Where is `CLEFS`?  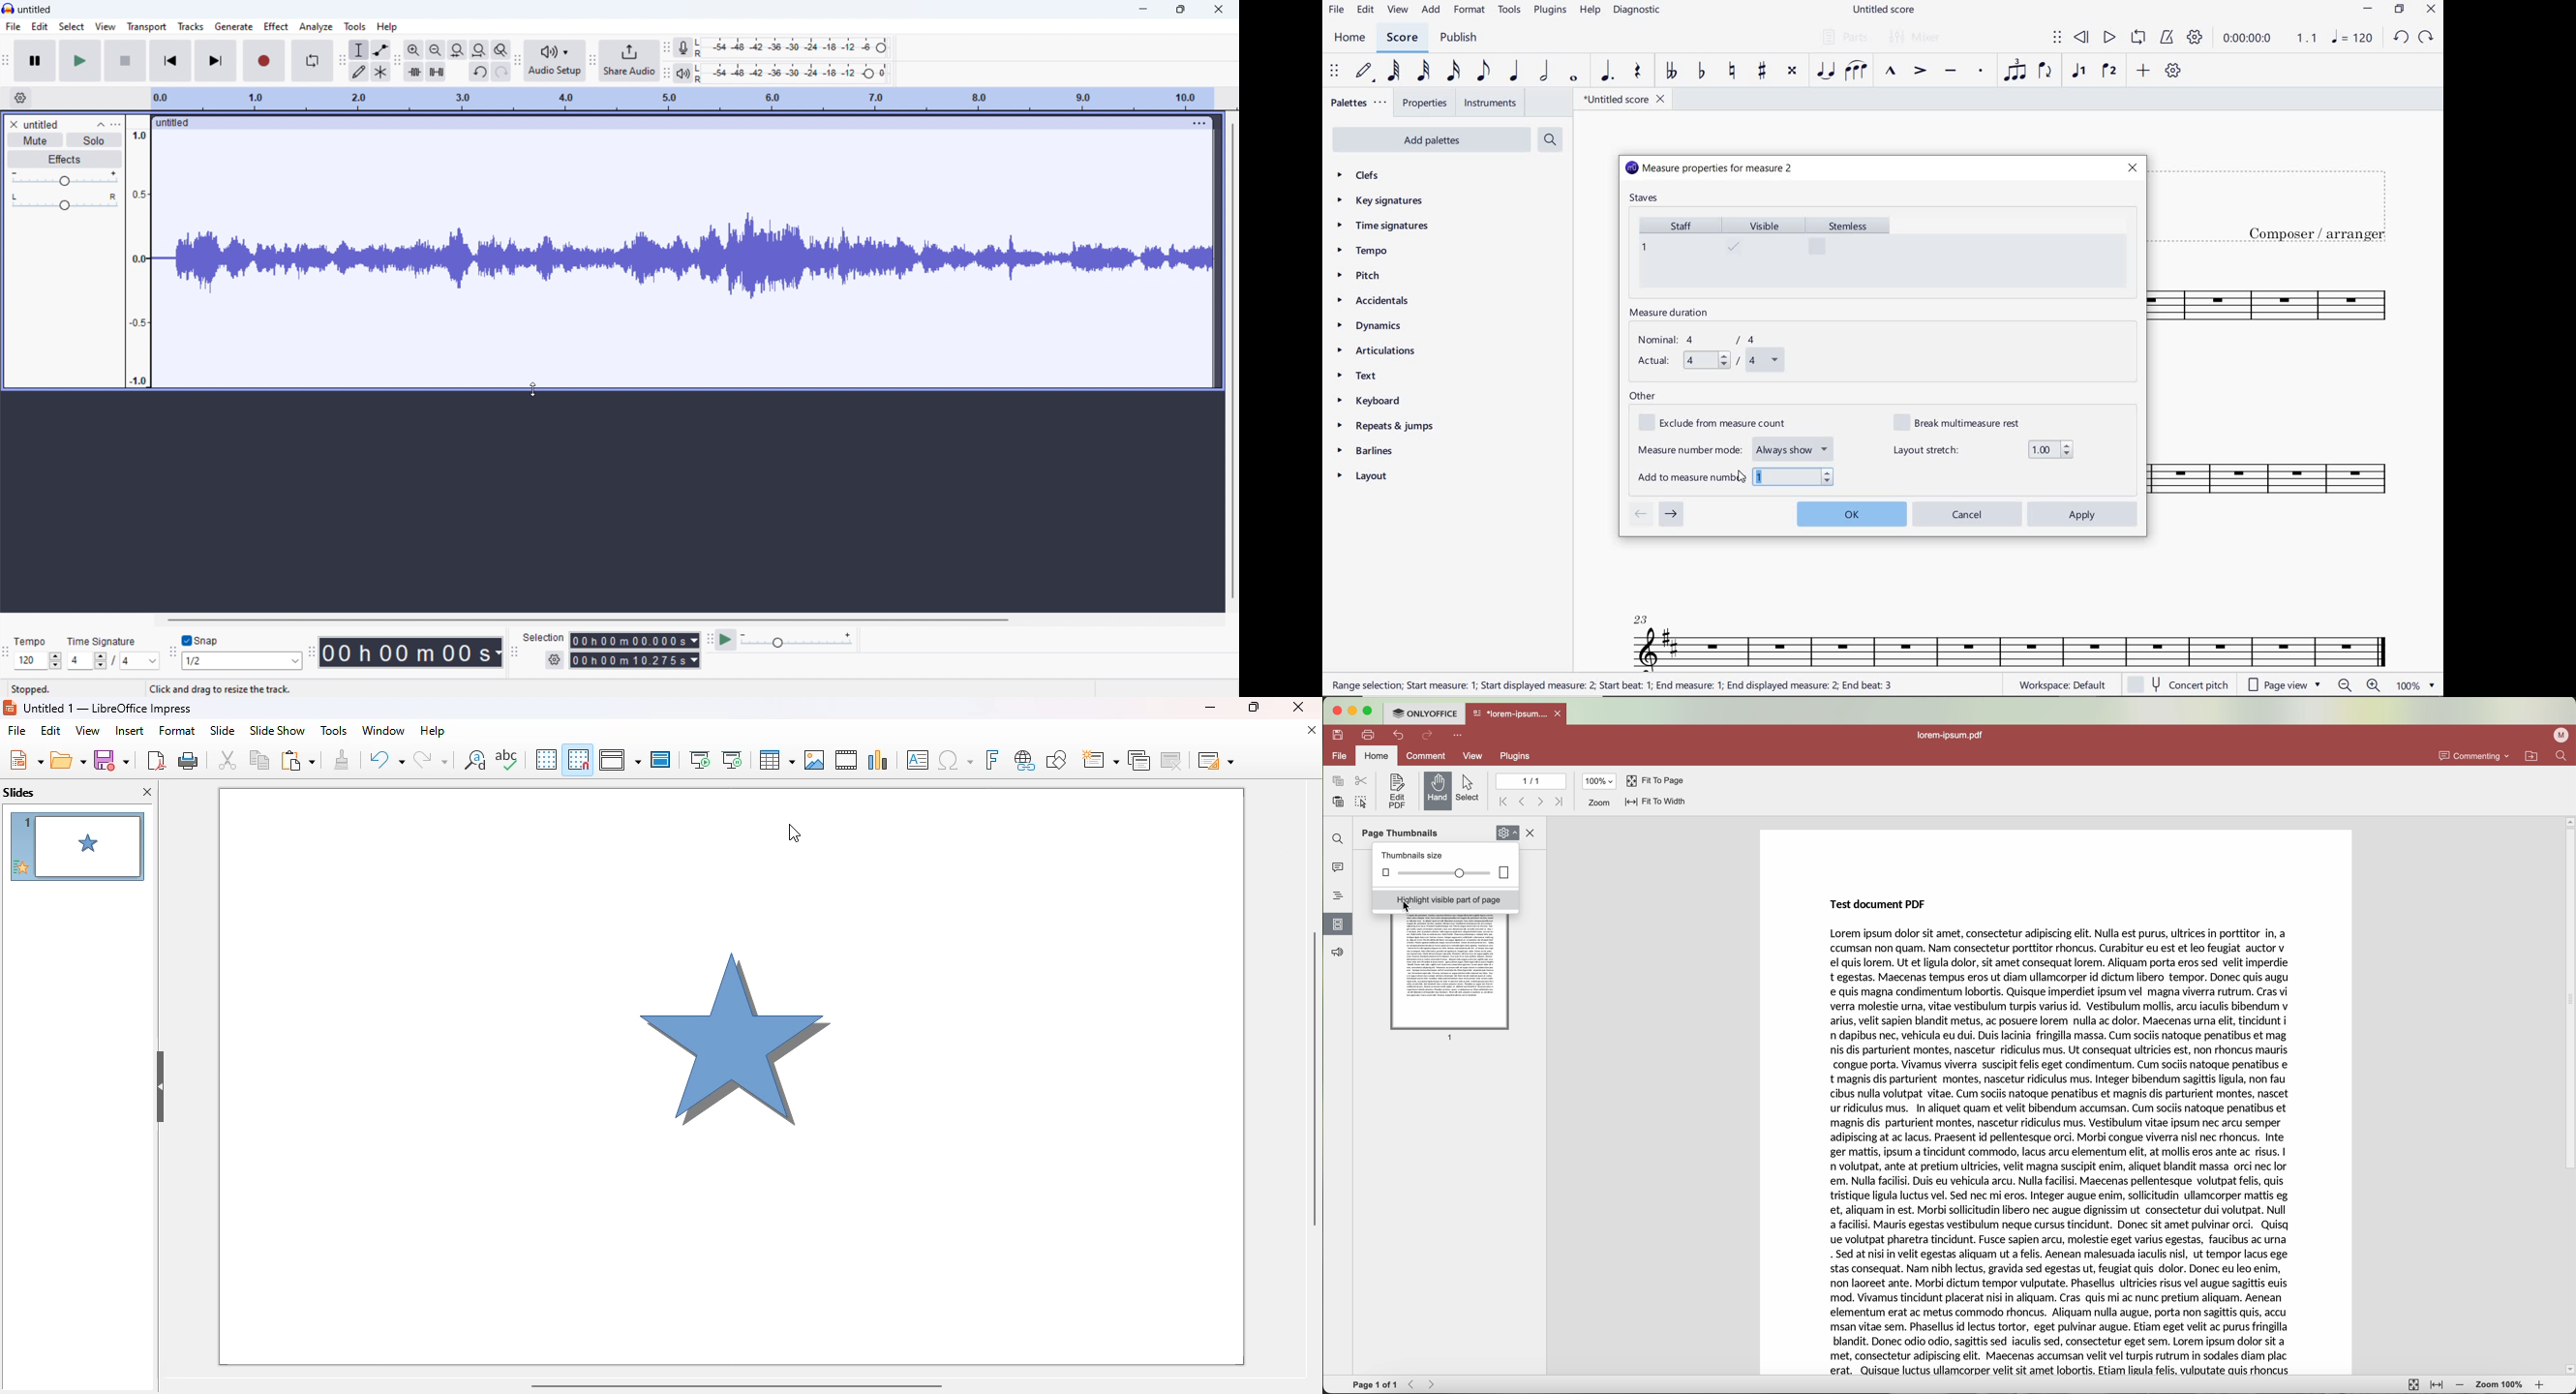 CLEFS is located at coordinates (1366, 176).